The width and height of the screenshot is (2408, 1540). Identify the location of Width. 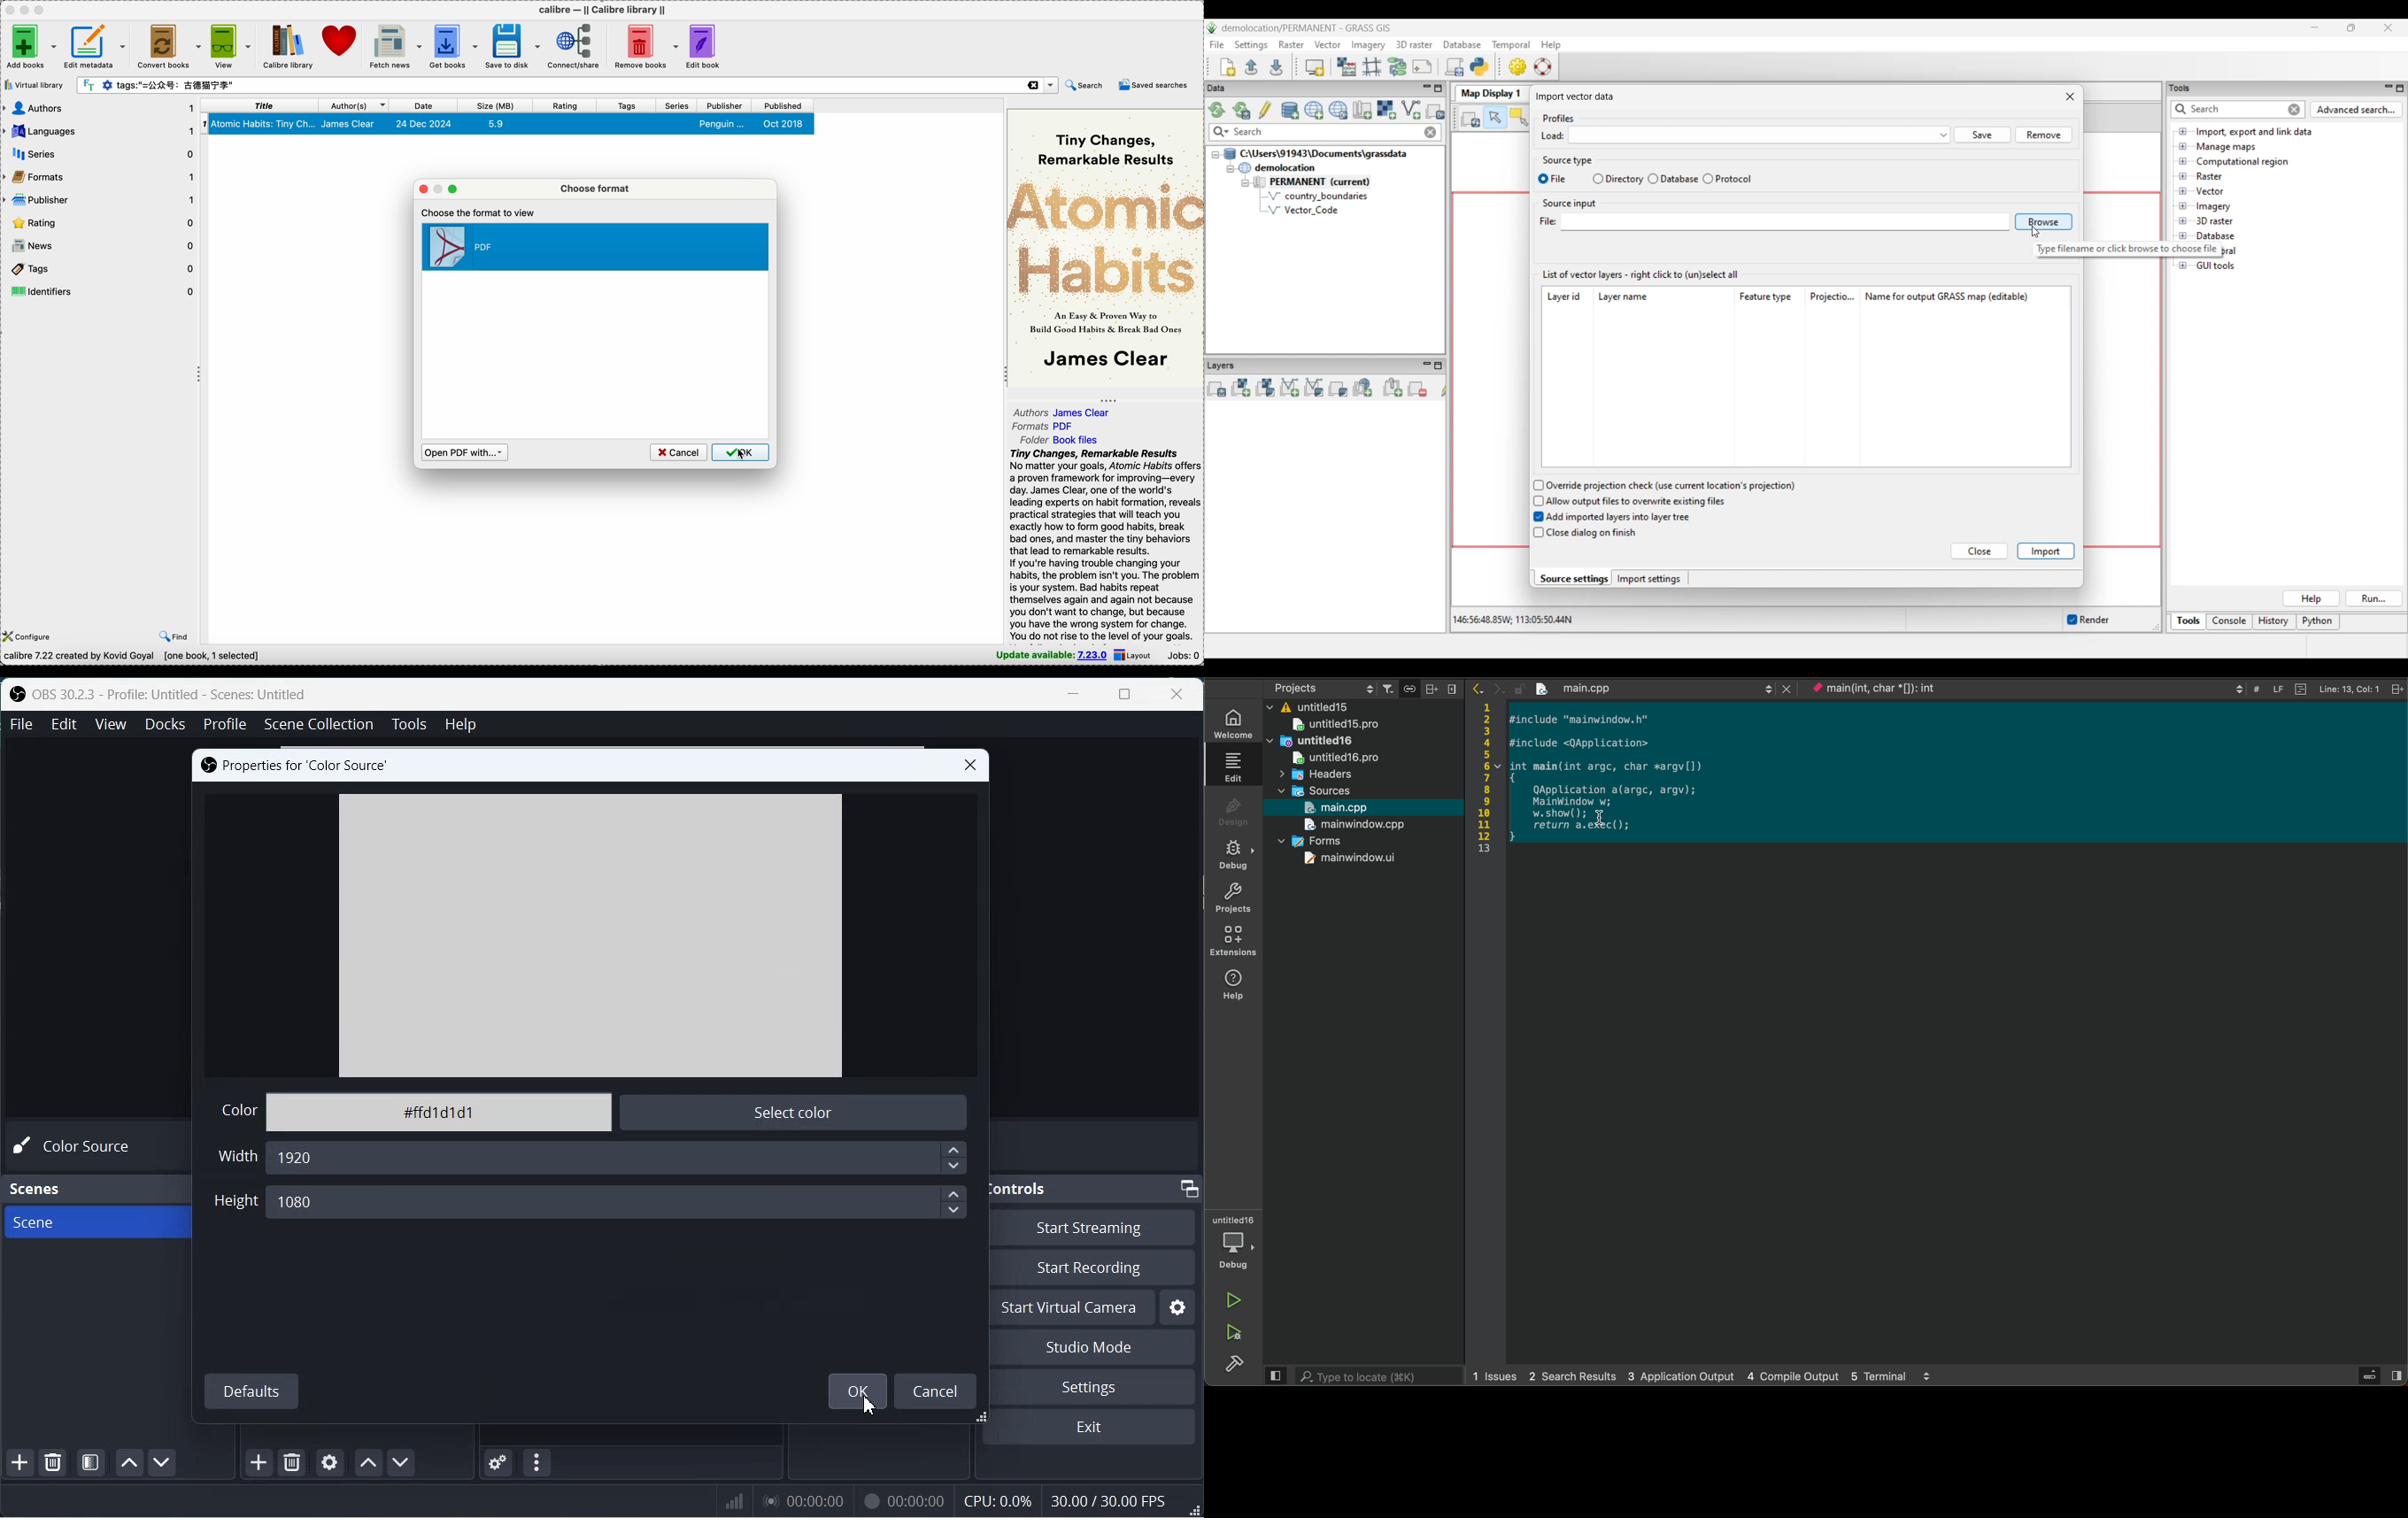
(237, 1158).